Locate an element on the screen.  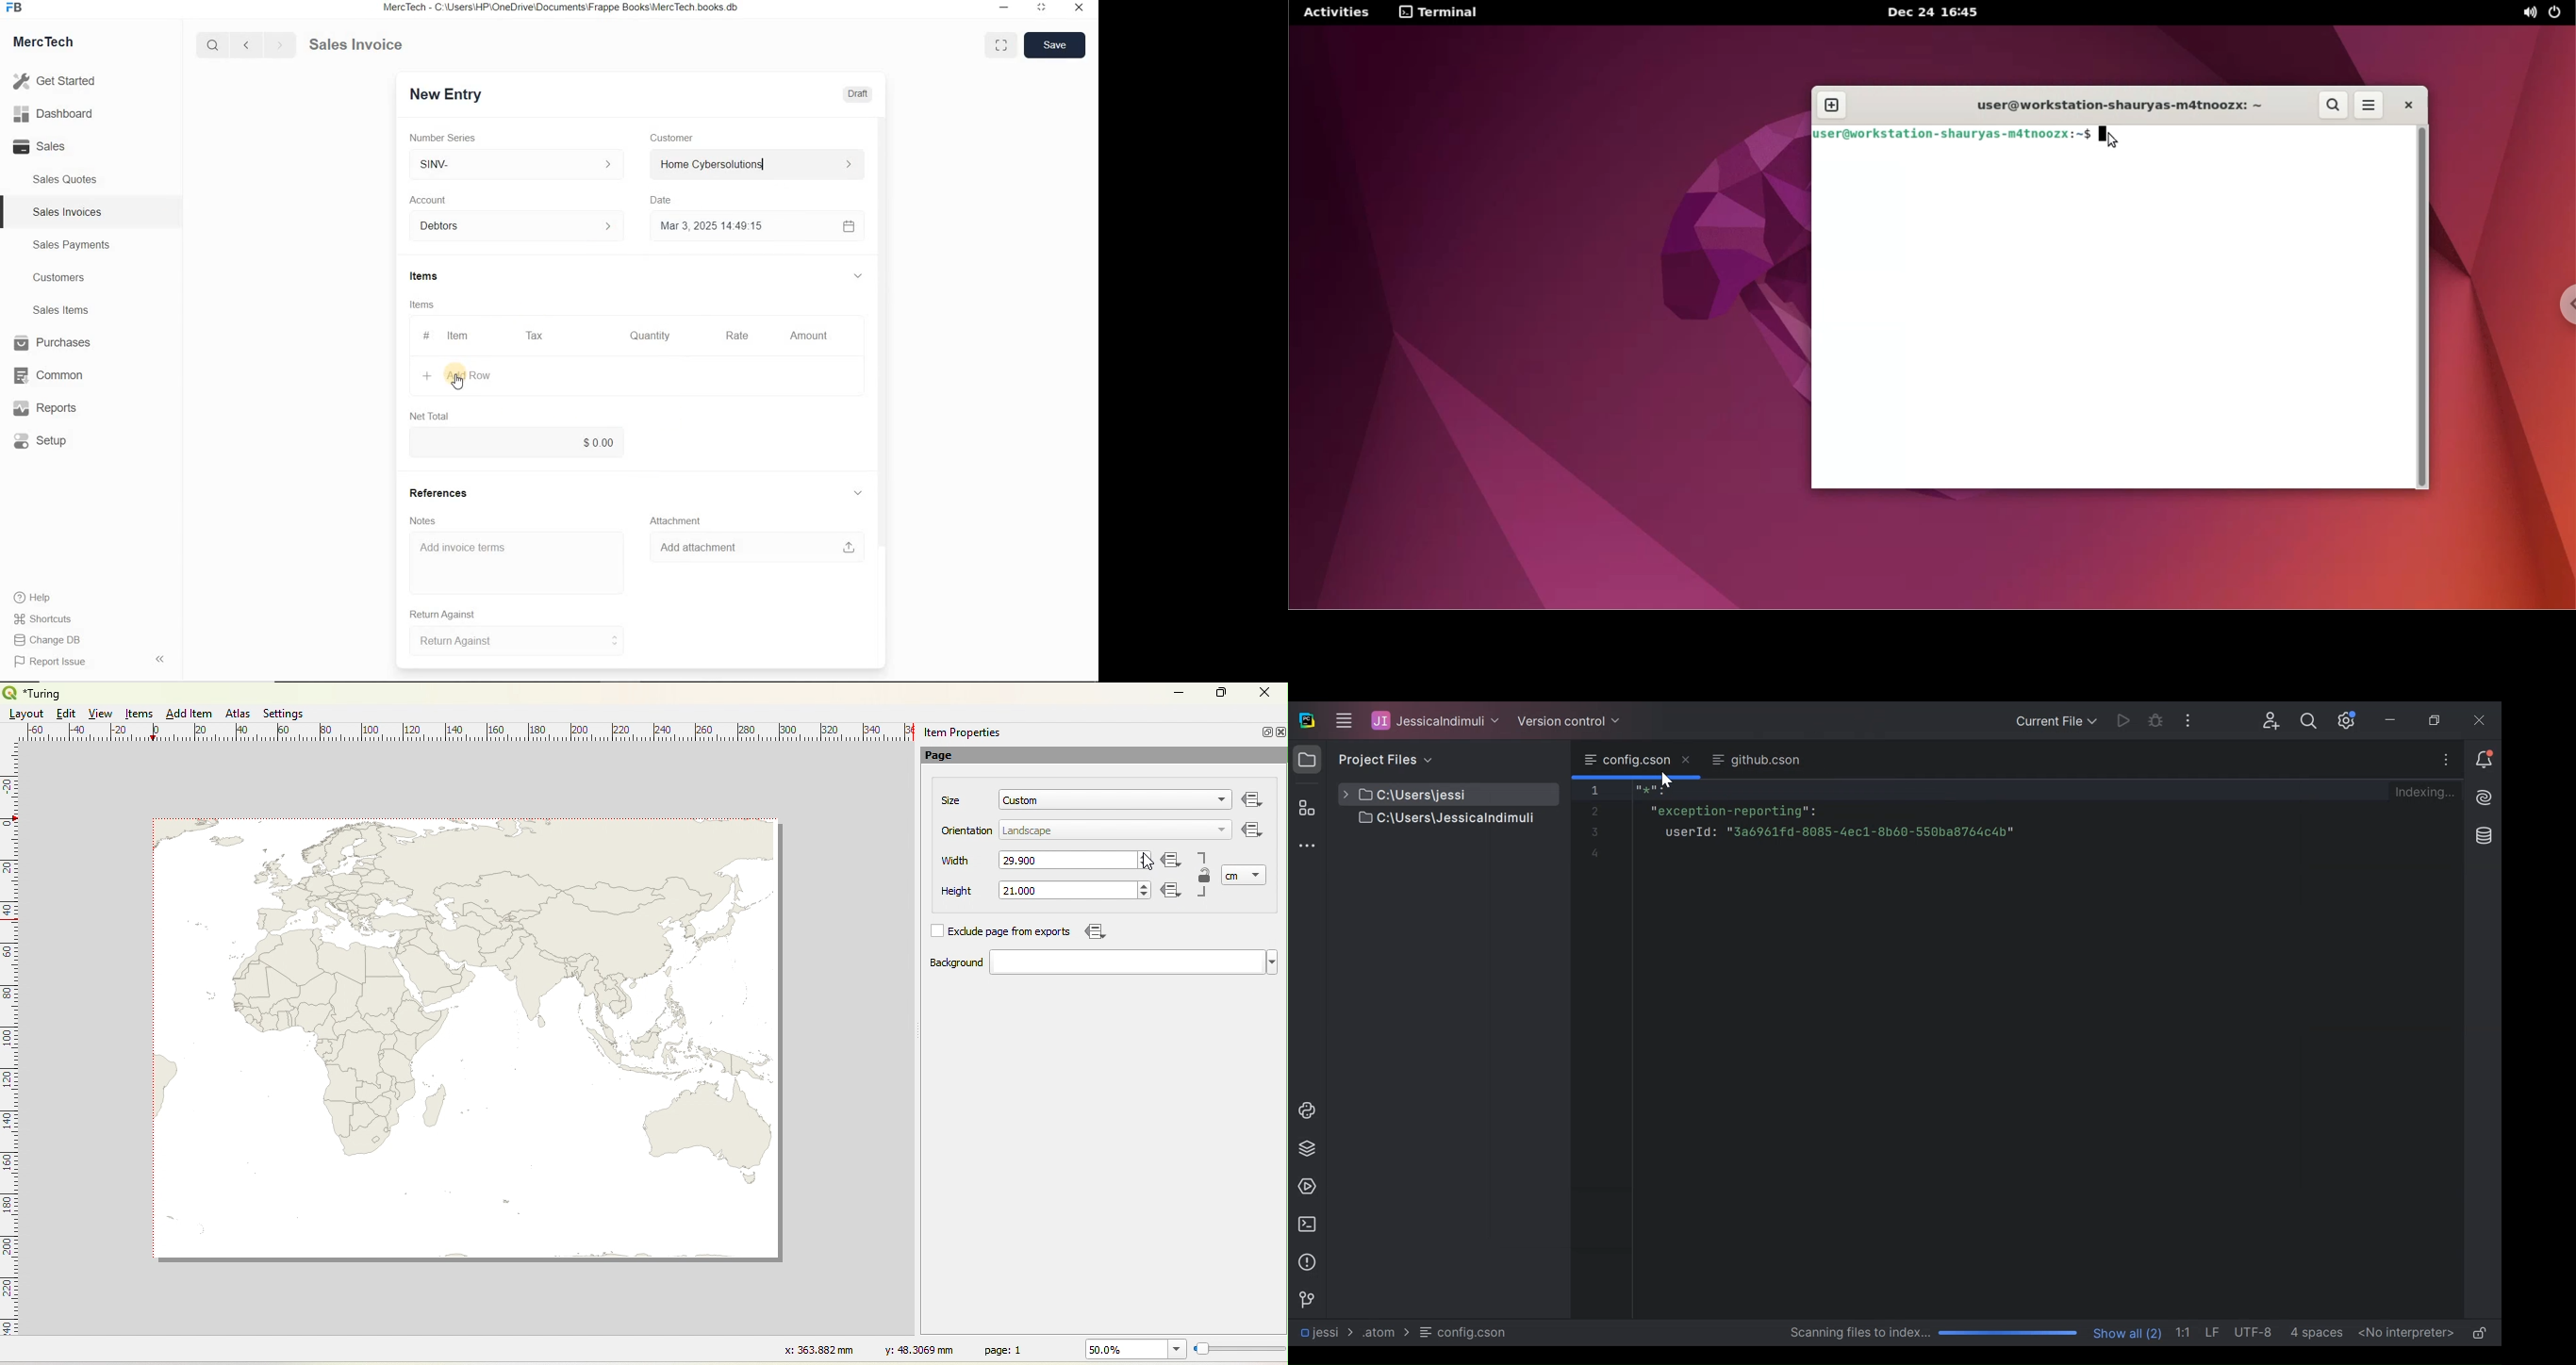
Dashboard is located at coordinates (60, 114).